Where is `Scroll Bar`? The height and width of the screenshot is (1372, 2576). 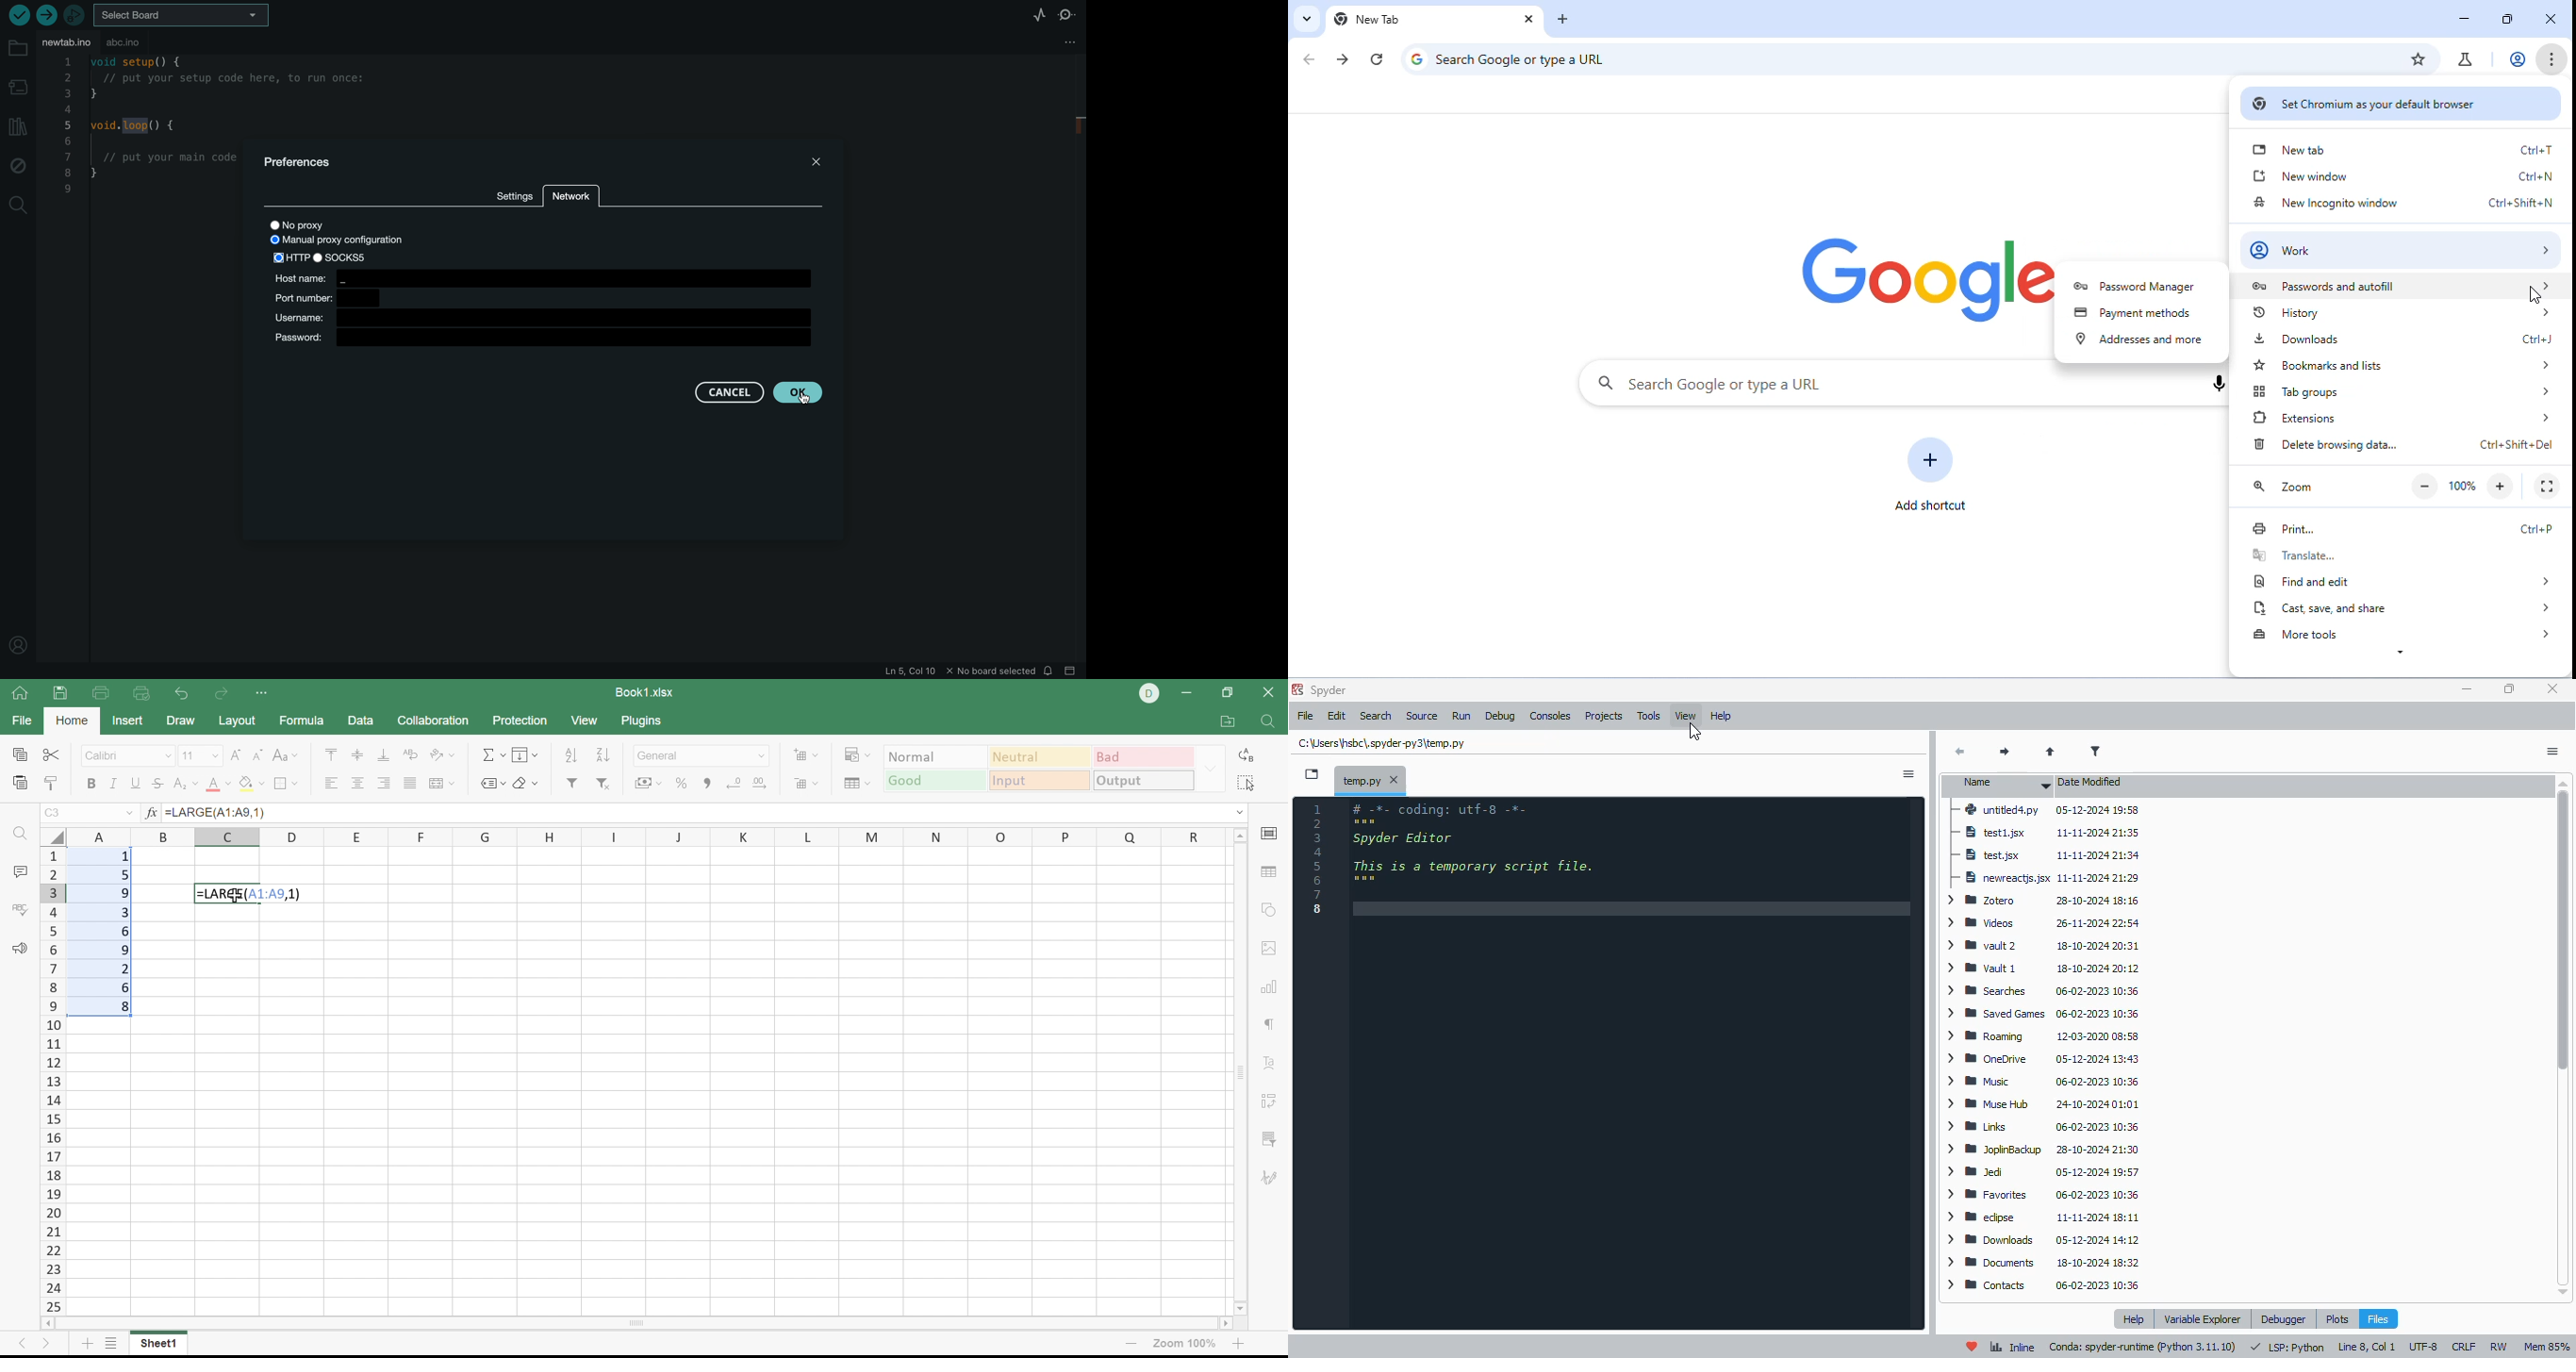
Scroll Bar is located at coordinates (706, 783).